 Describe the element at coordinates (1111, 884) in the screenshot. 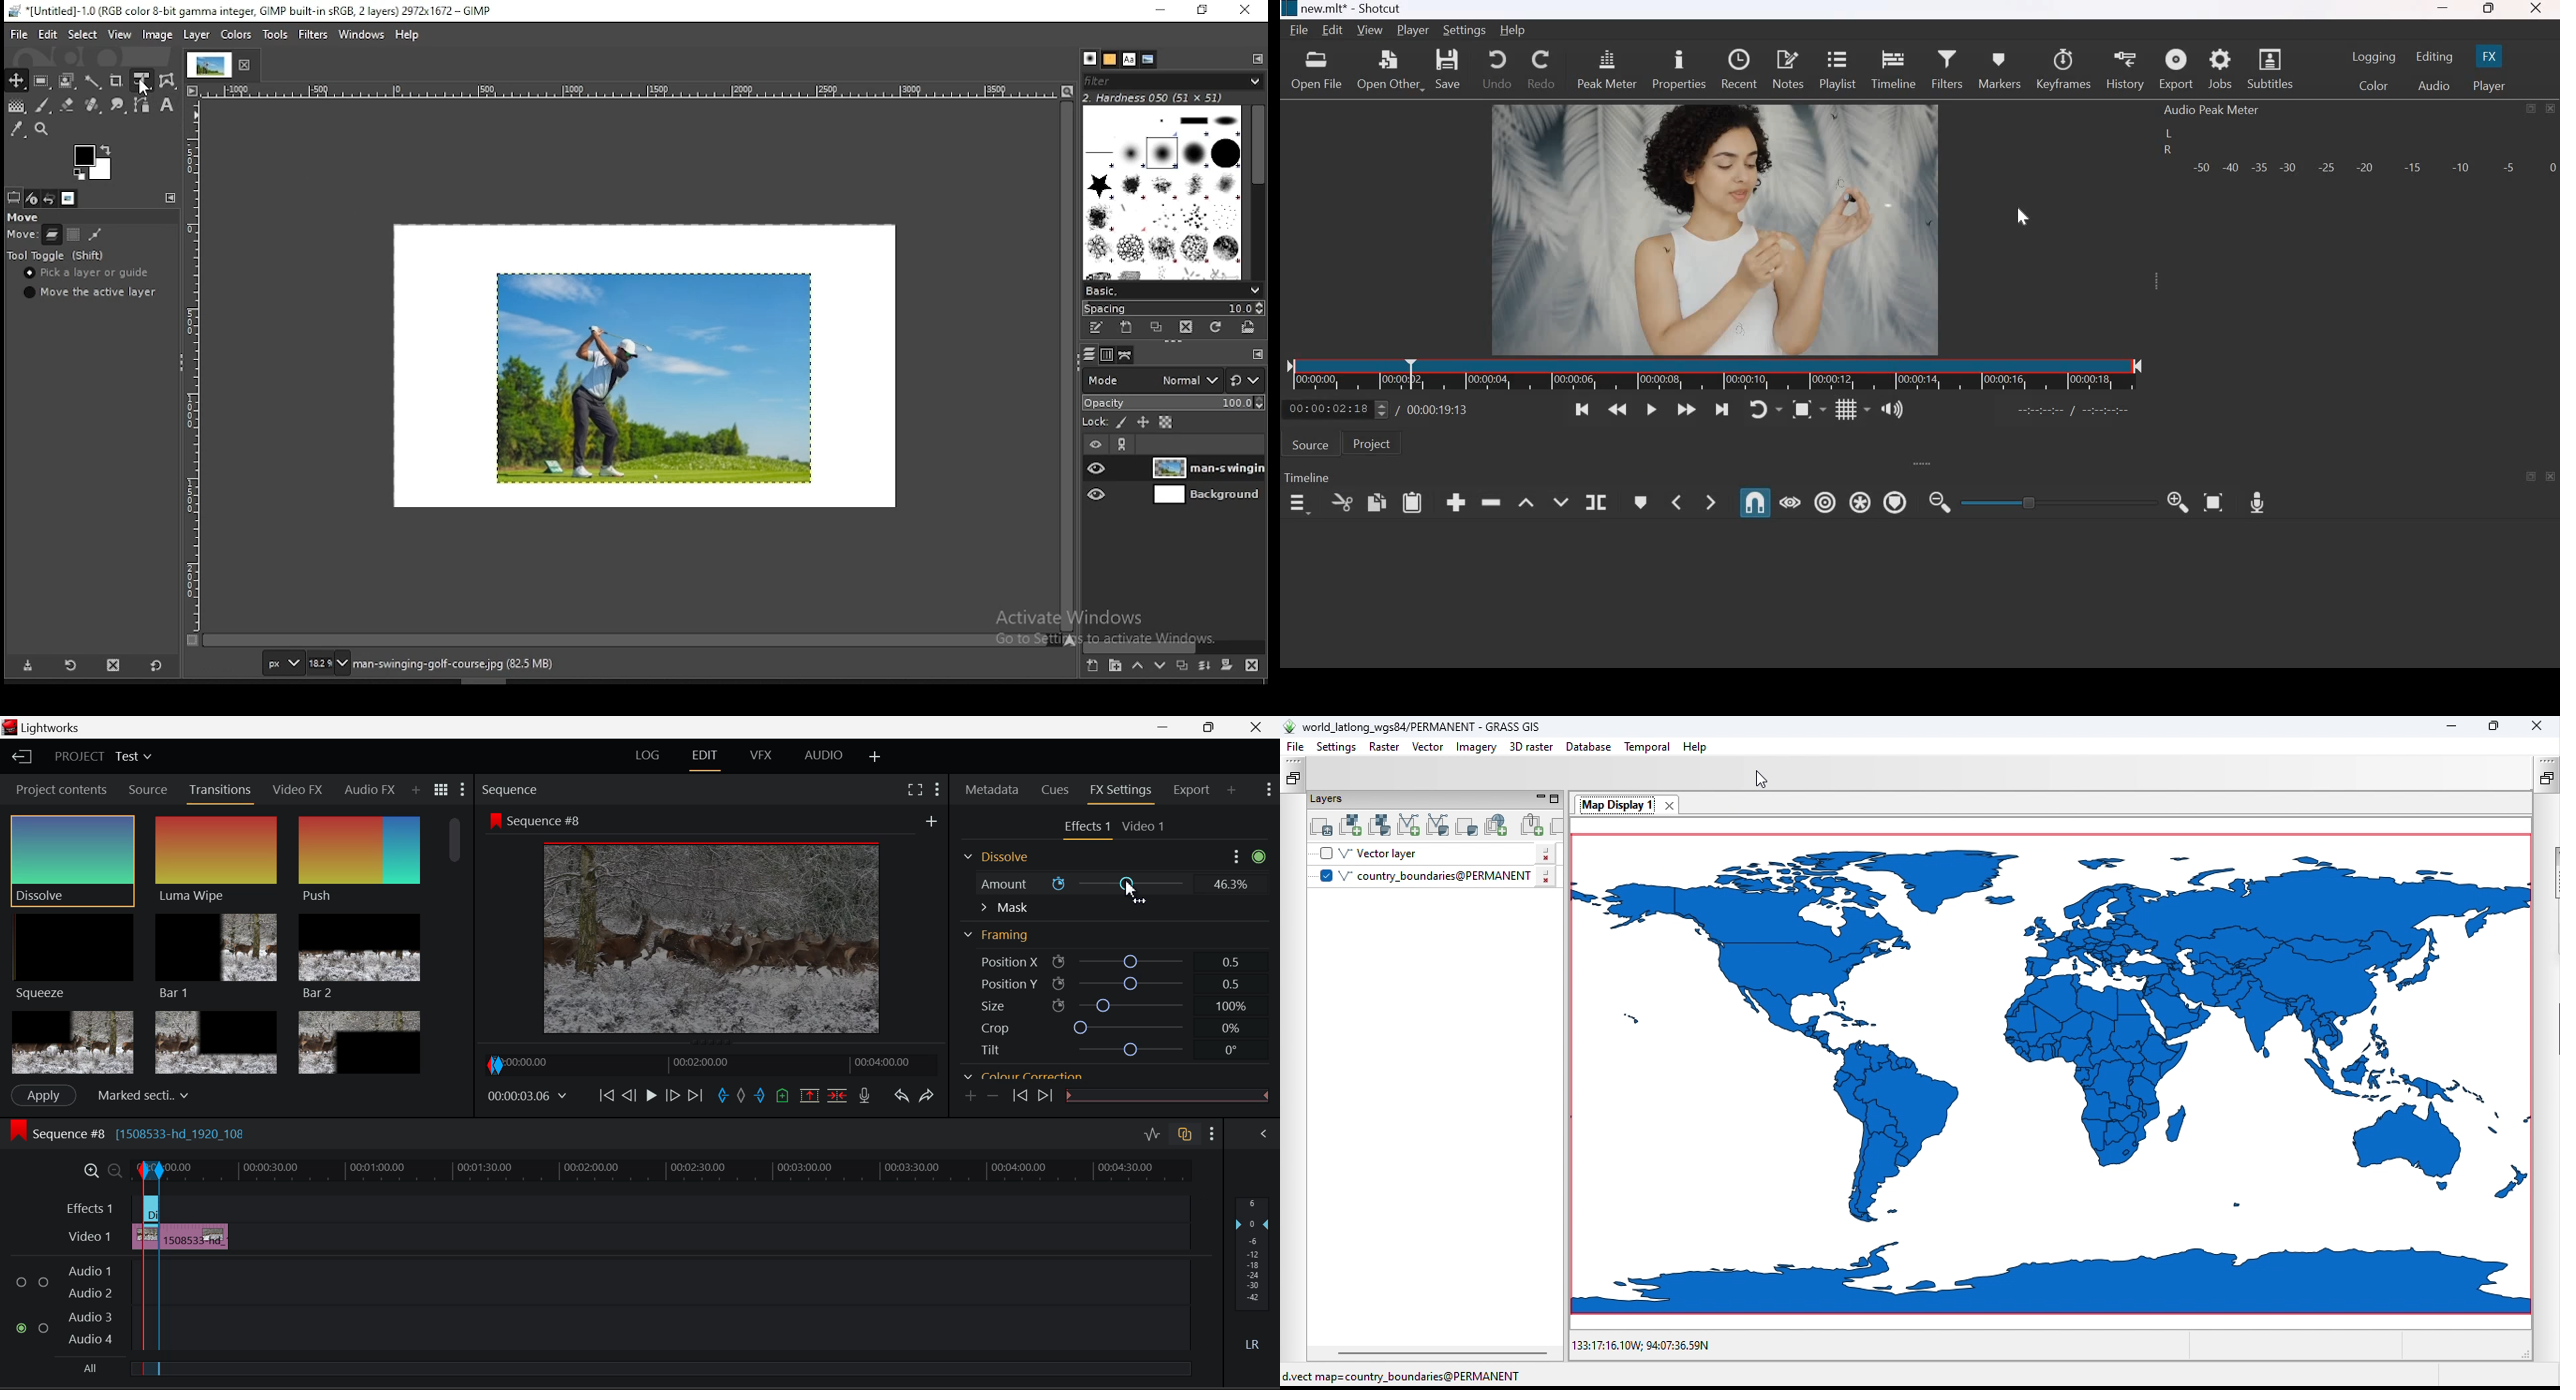

I see `Cursor MOUSE_DOWN on Amount` at that location.